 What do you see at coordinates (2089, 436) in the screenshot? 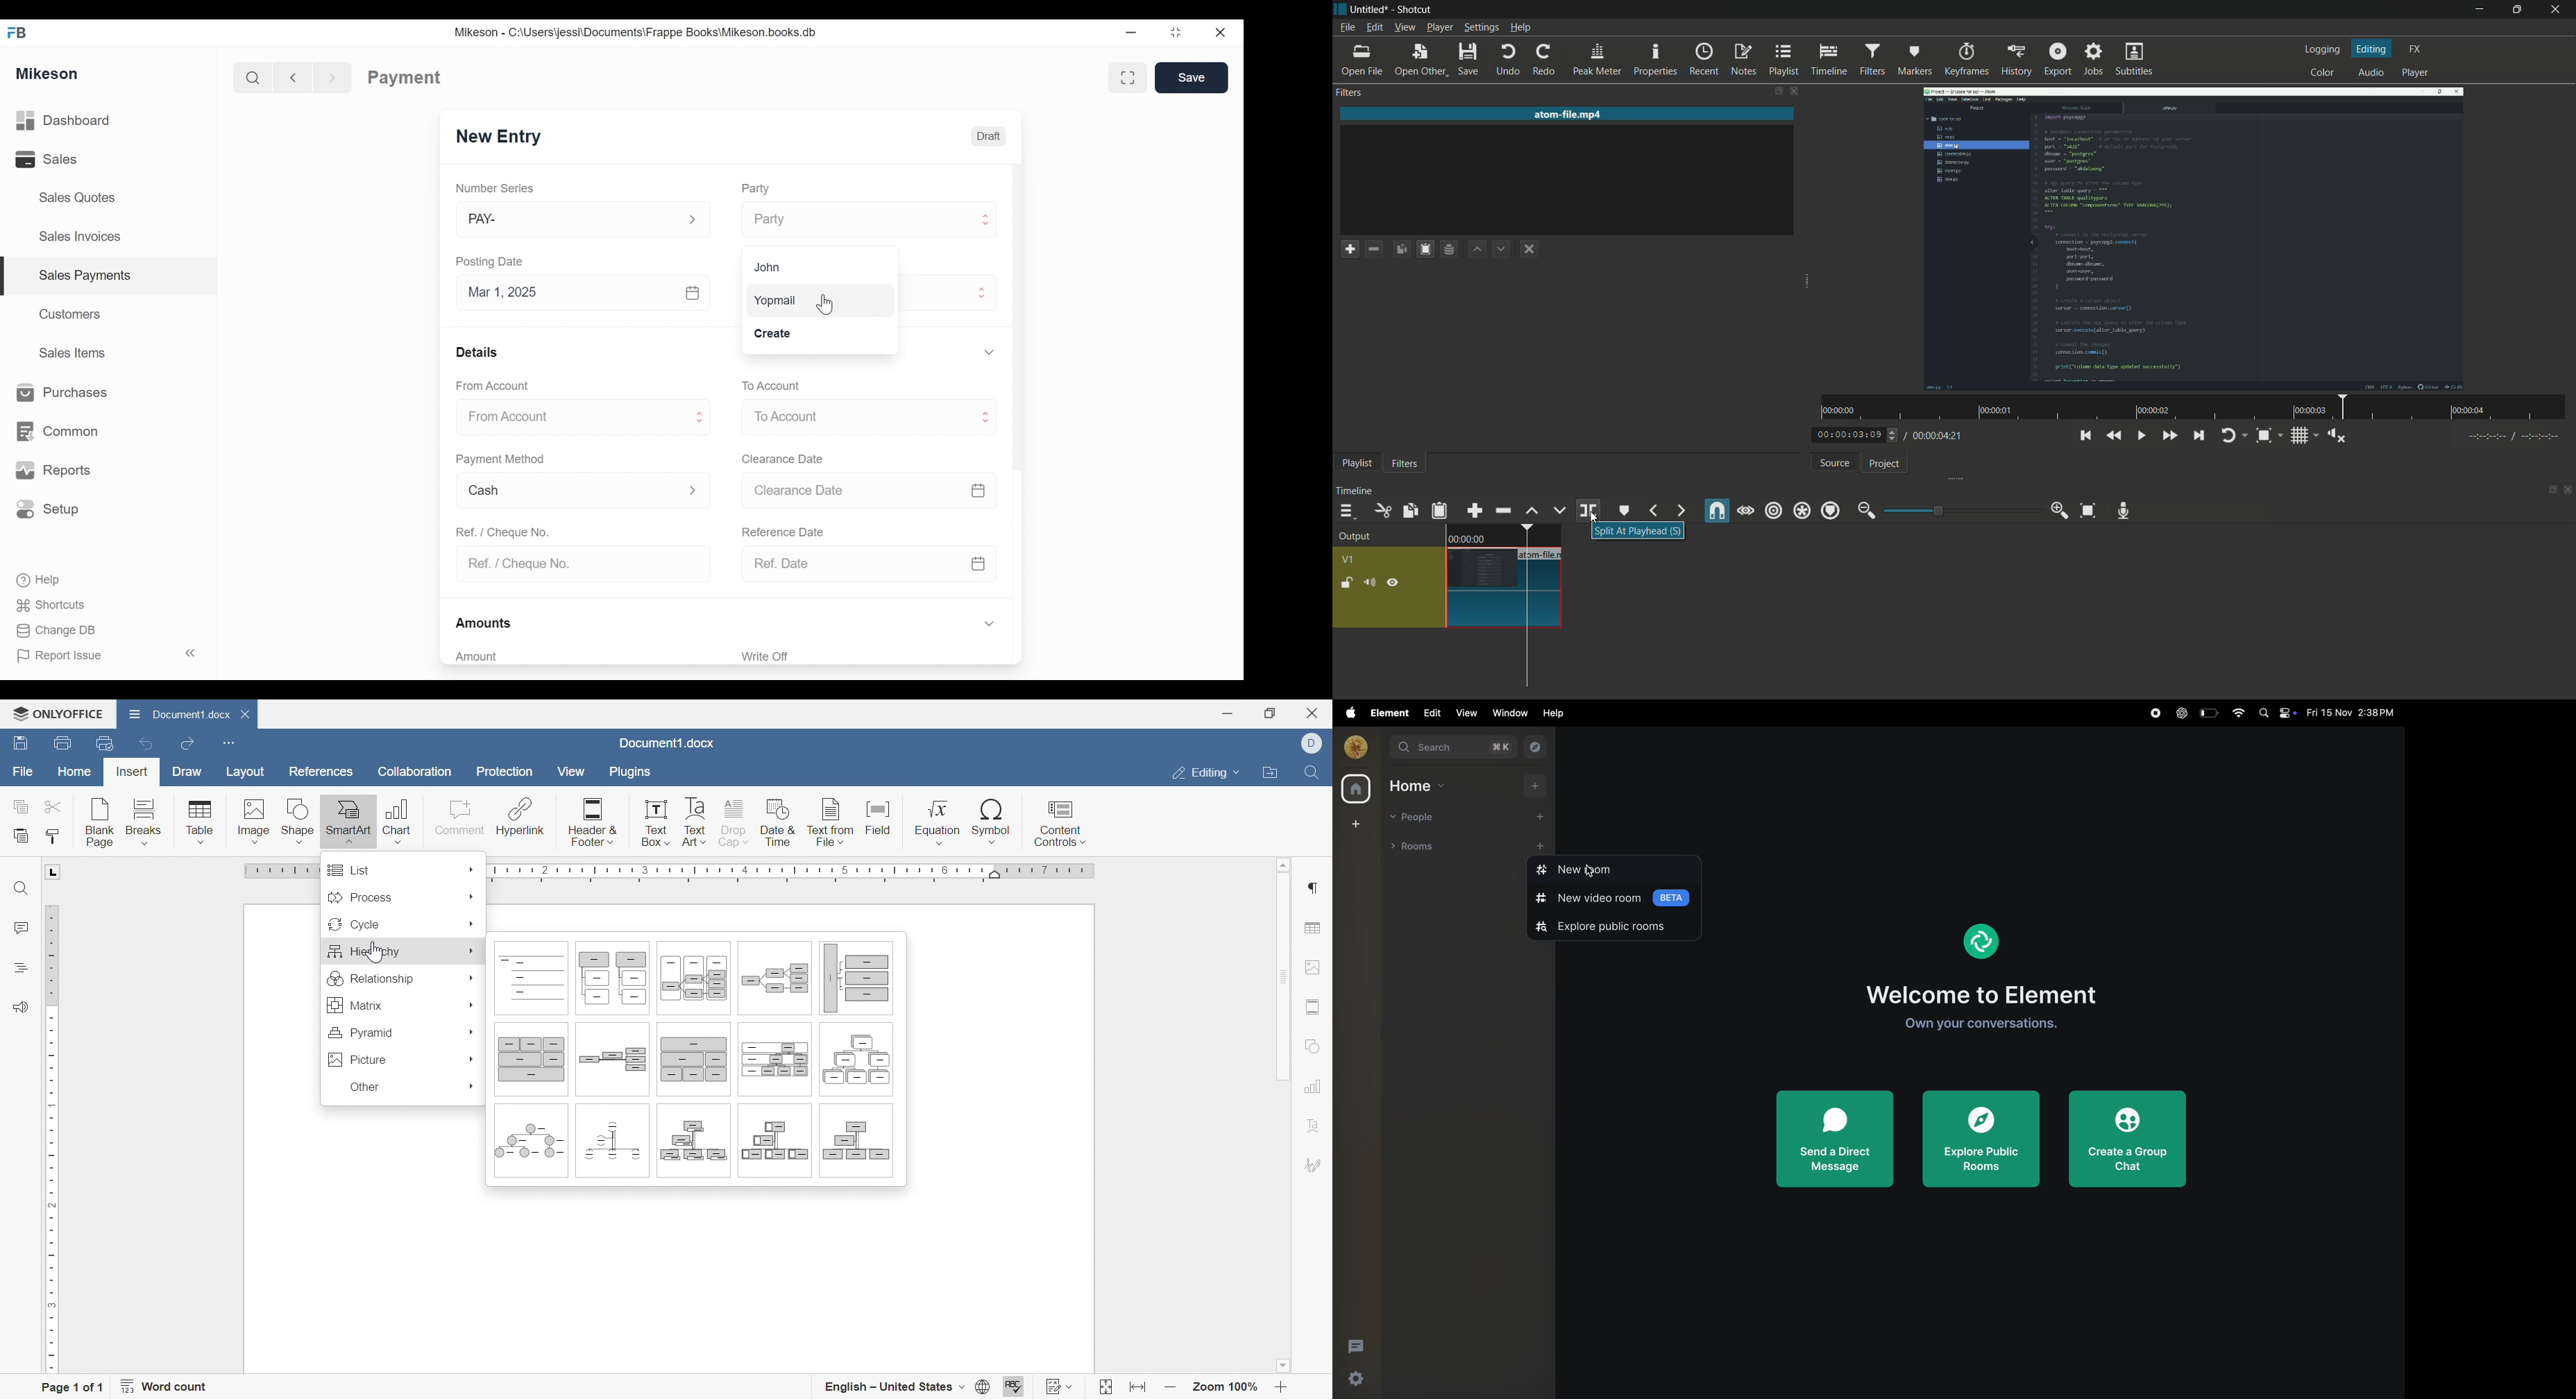
I see `skip to the previous point` at bounding box center [2089, 436].